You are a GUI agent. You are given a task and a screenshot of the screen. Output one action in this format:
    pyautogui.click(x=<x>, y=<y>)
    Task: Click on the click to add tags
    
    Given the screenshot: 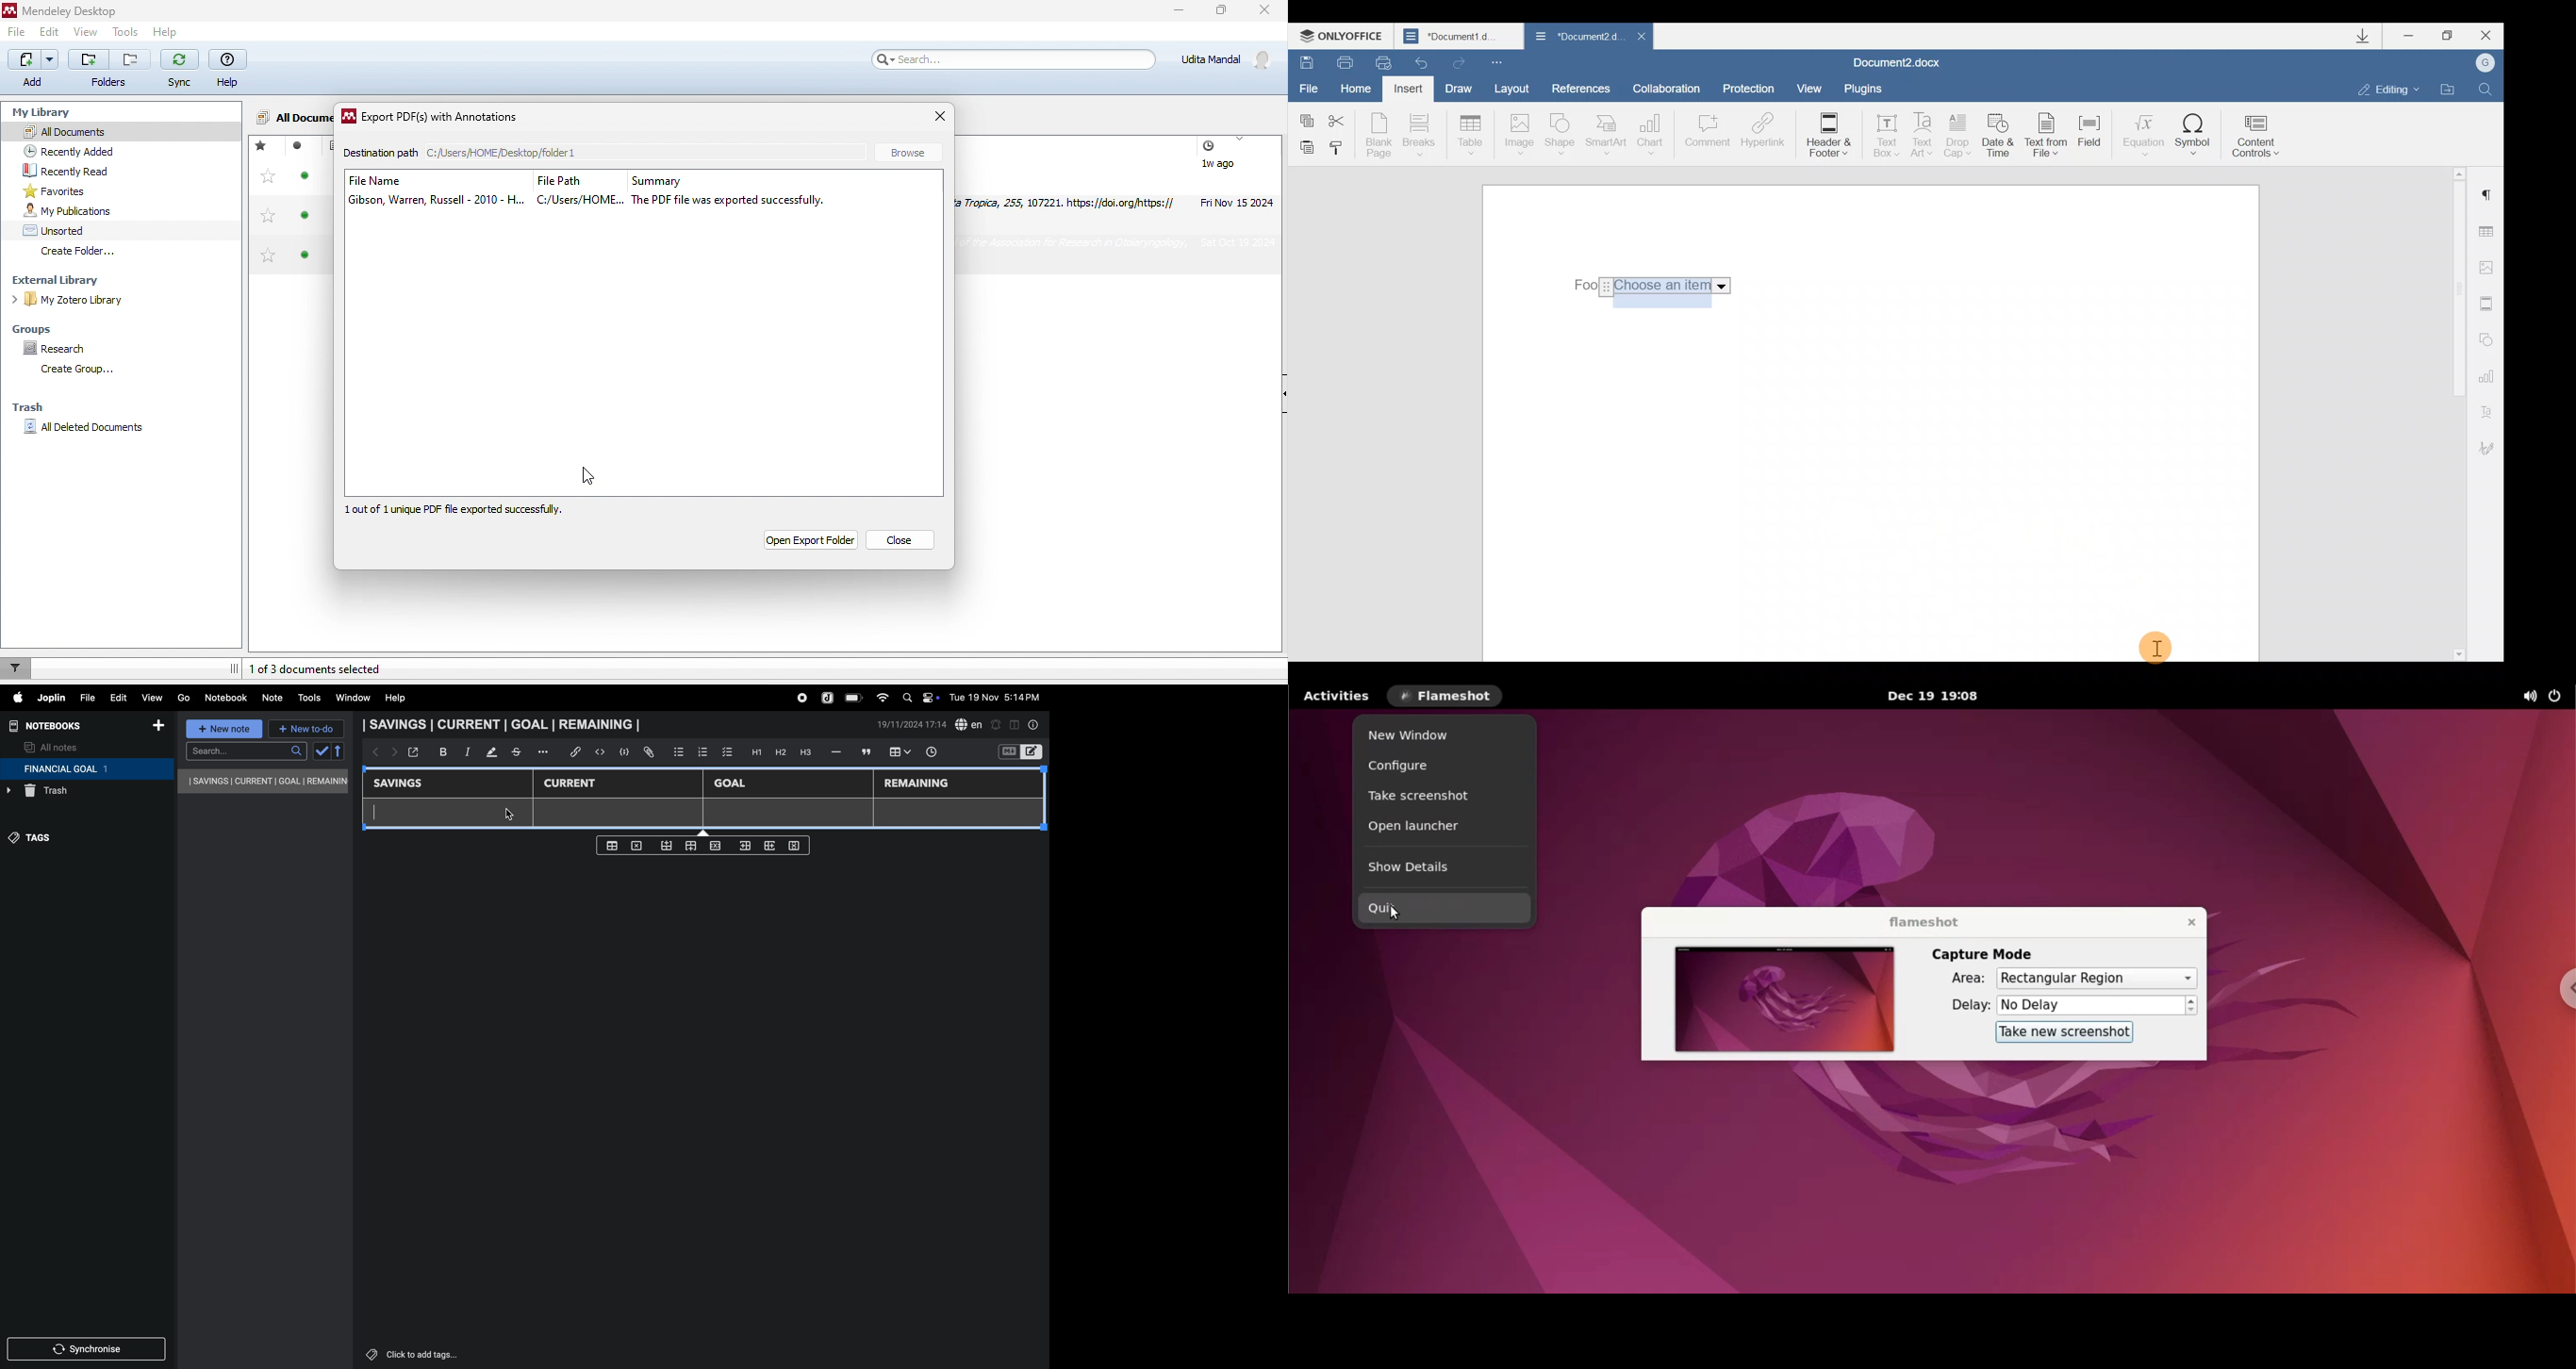 What is the action you would take?
    pyautogui.click(x=434, y=1353)
    